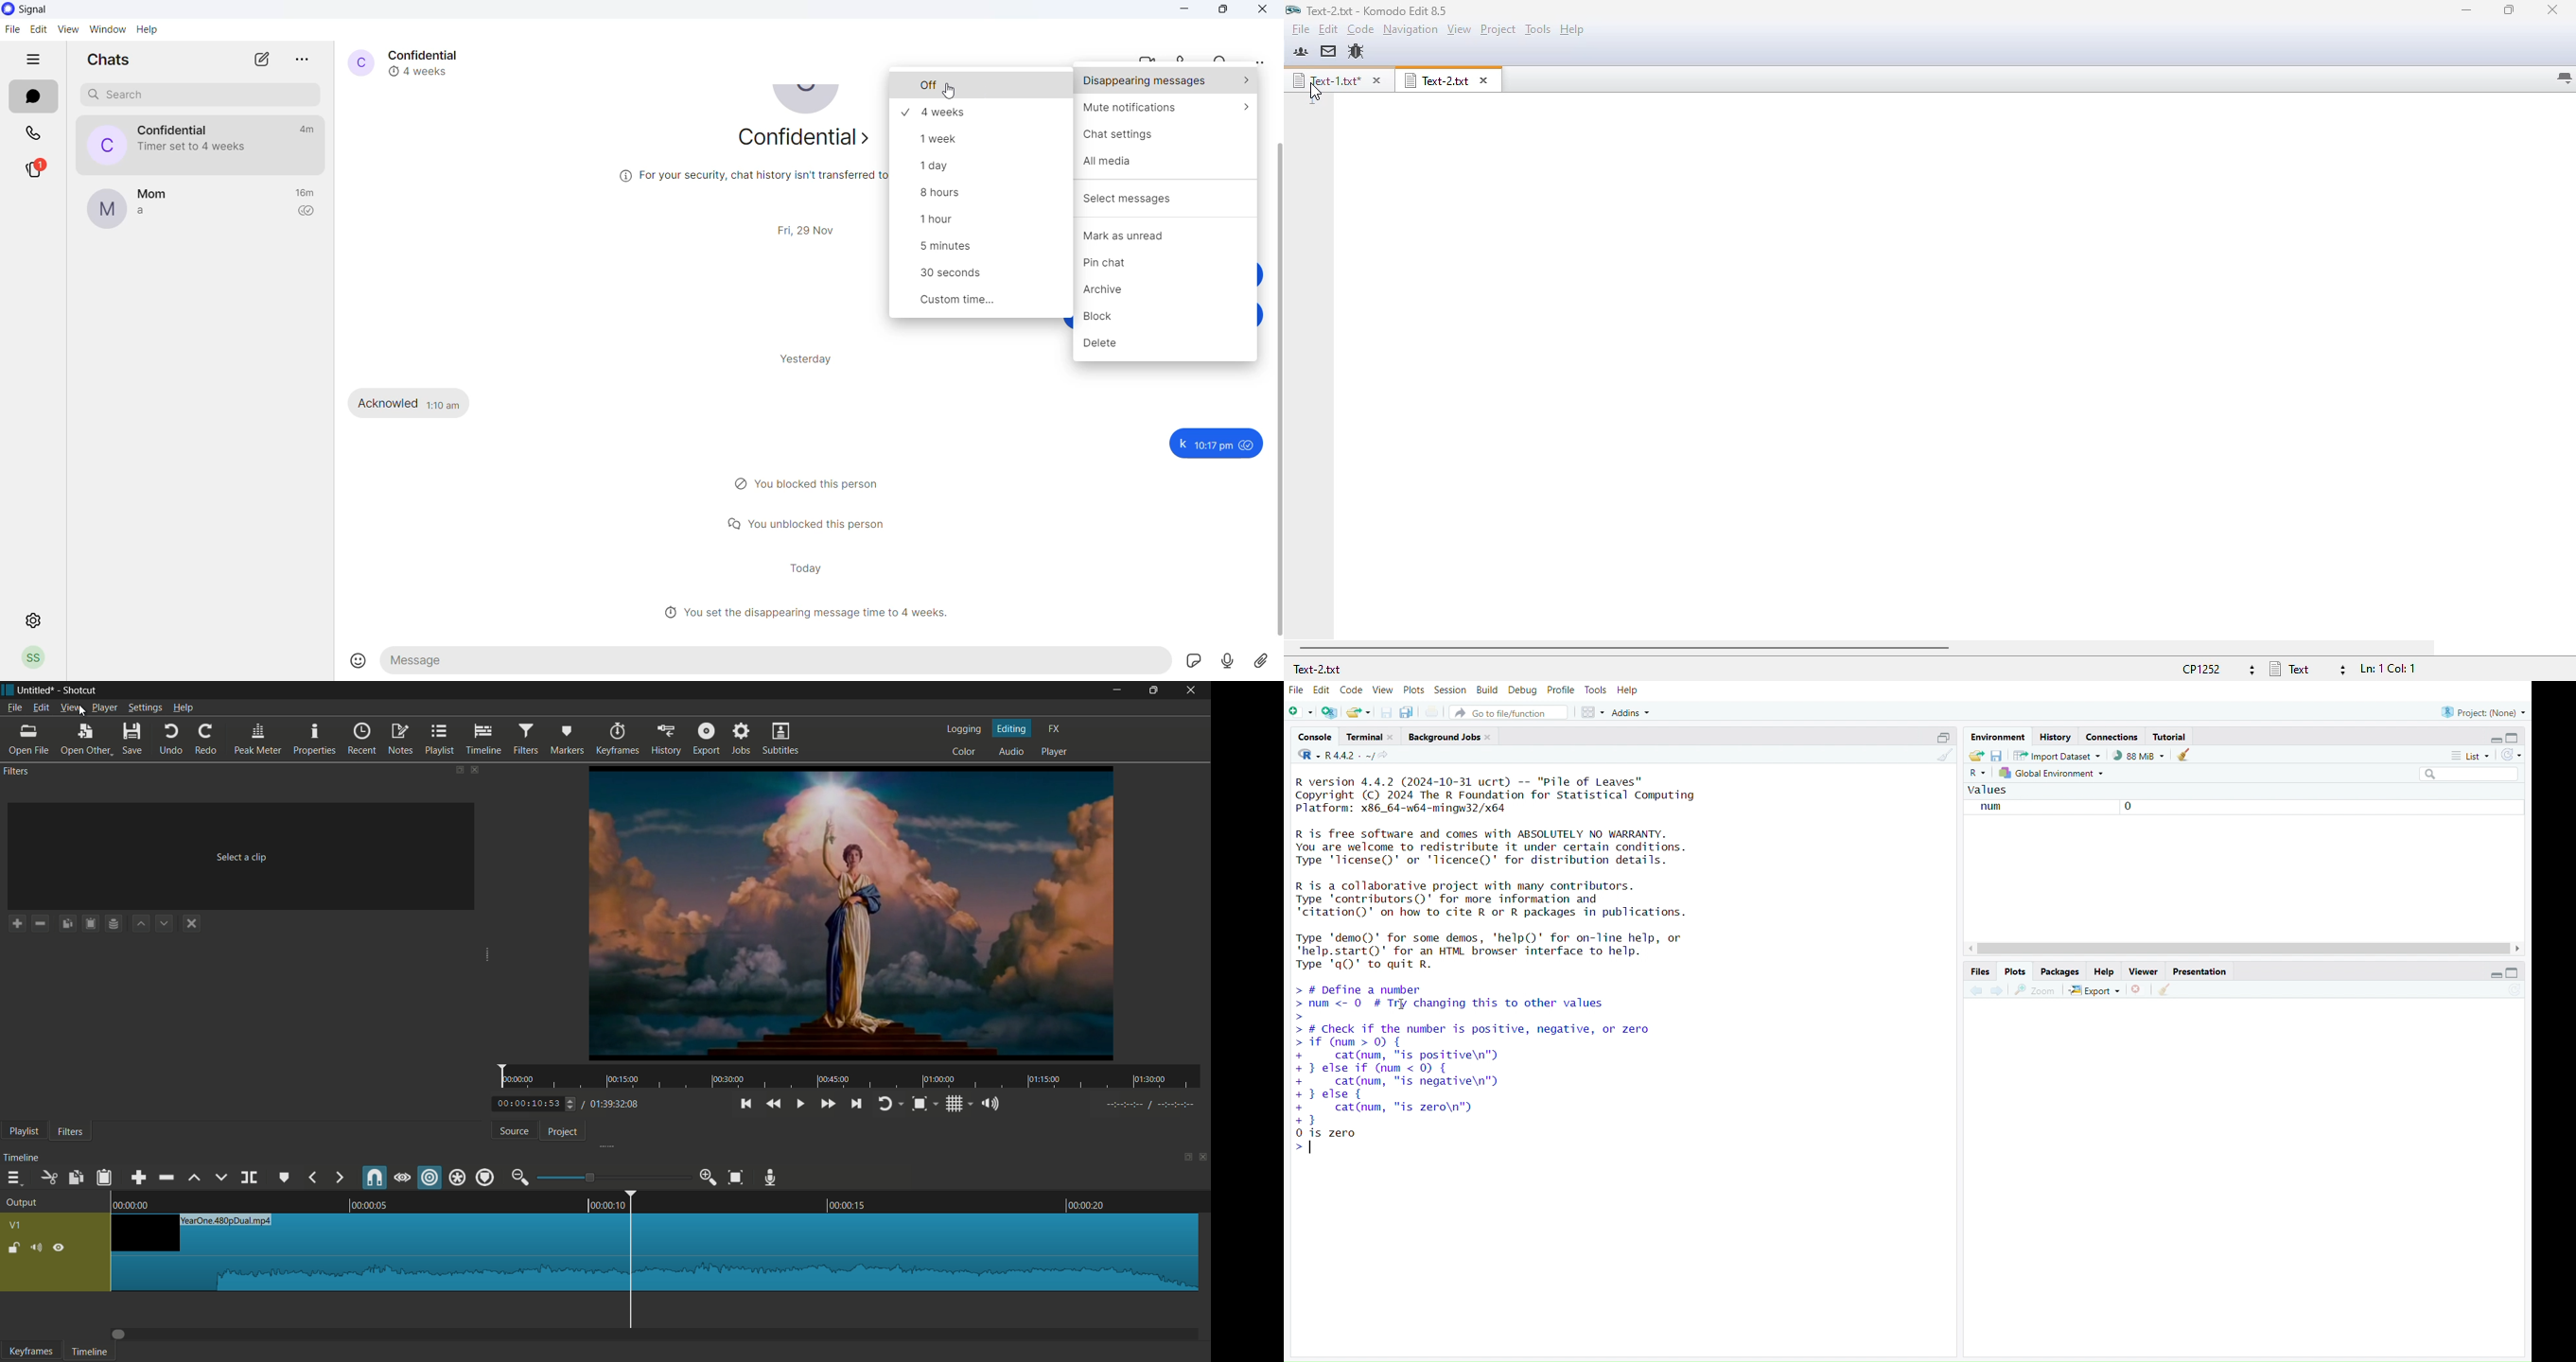 This screenshot has width=2576, height=1372. What do you see at coordinates (1990, 791) in the screenshot?
I see `values` at bounding box center [1990, 791].